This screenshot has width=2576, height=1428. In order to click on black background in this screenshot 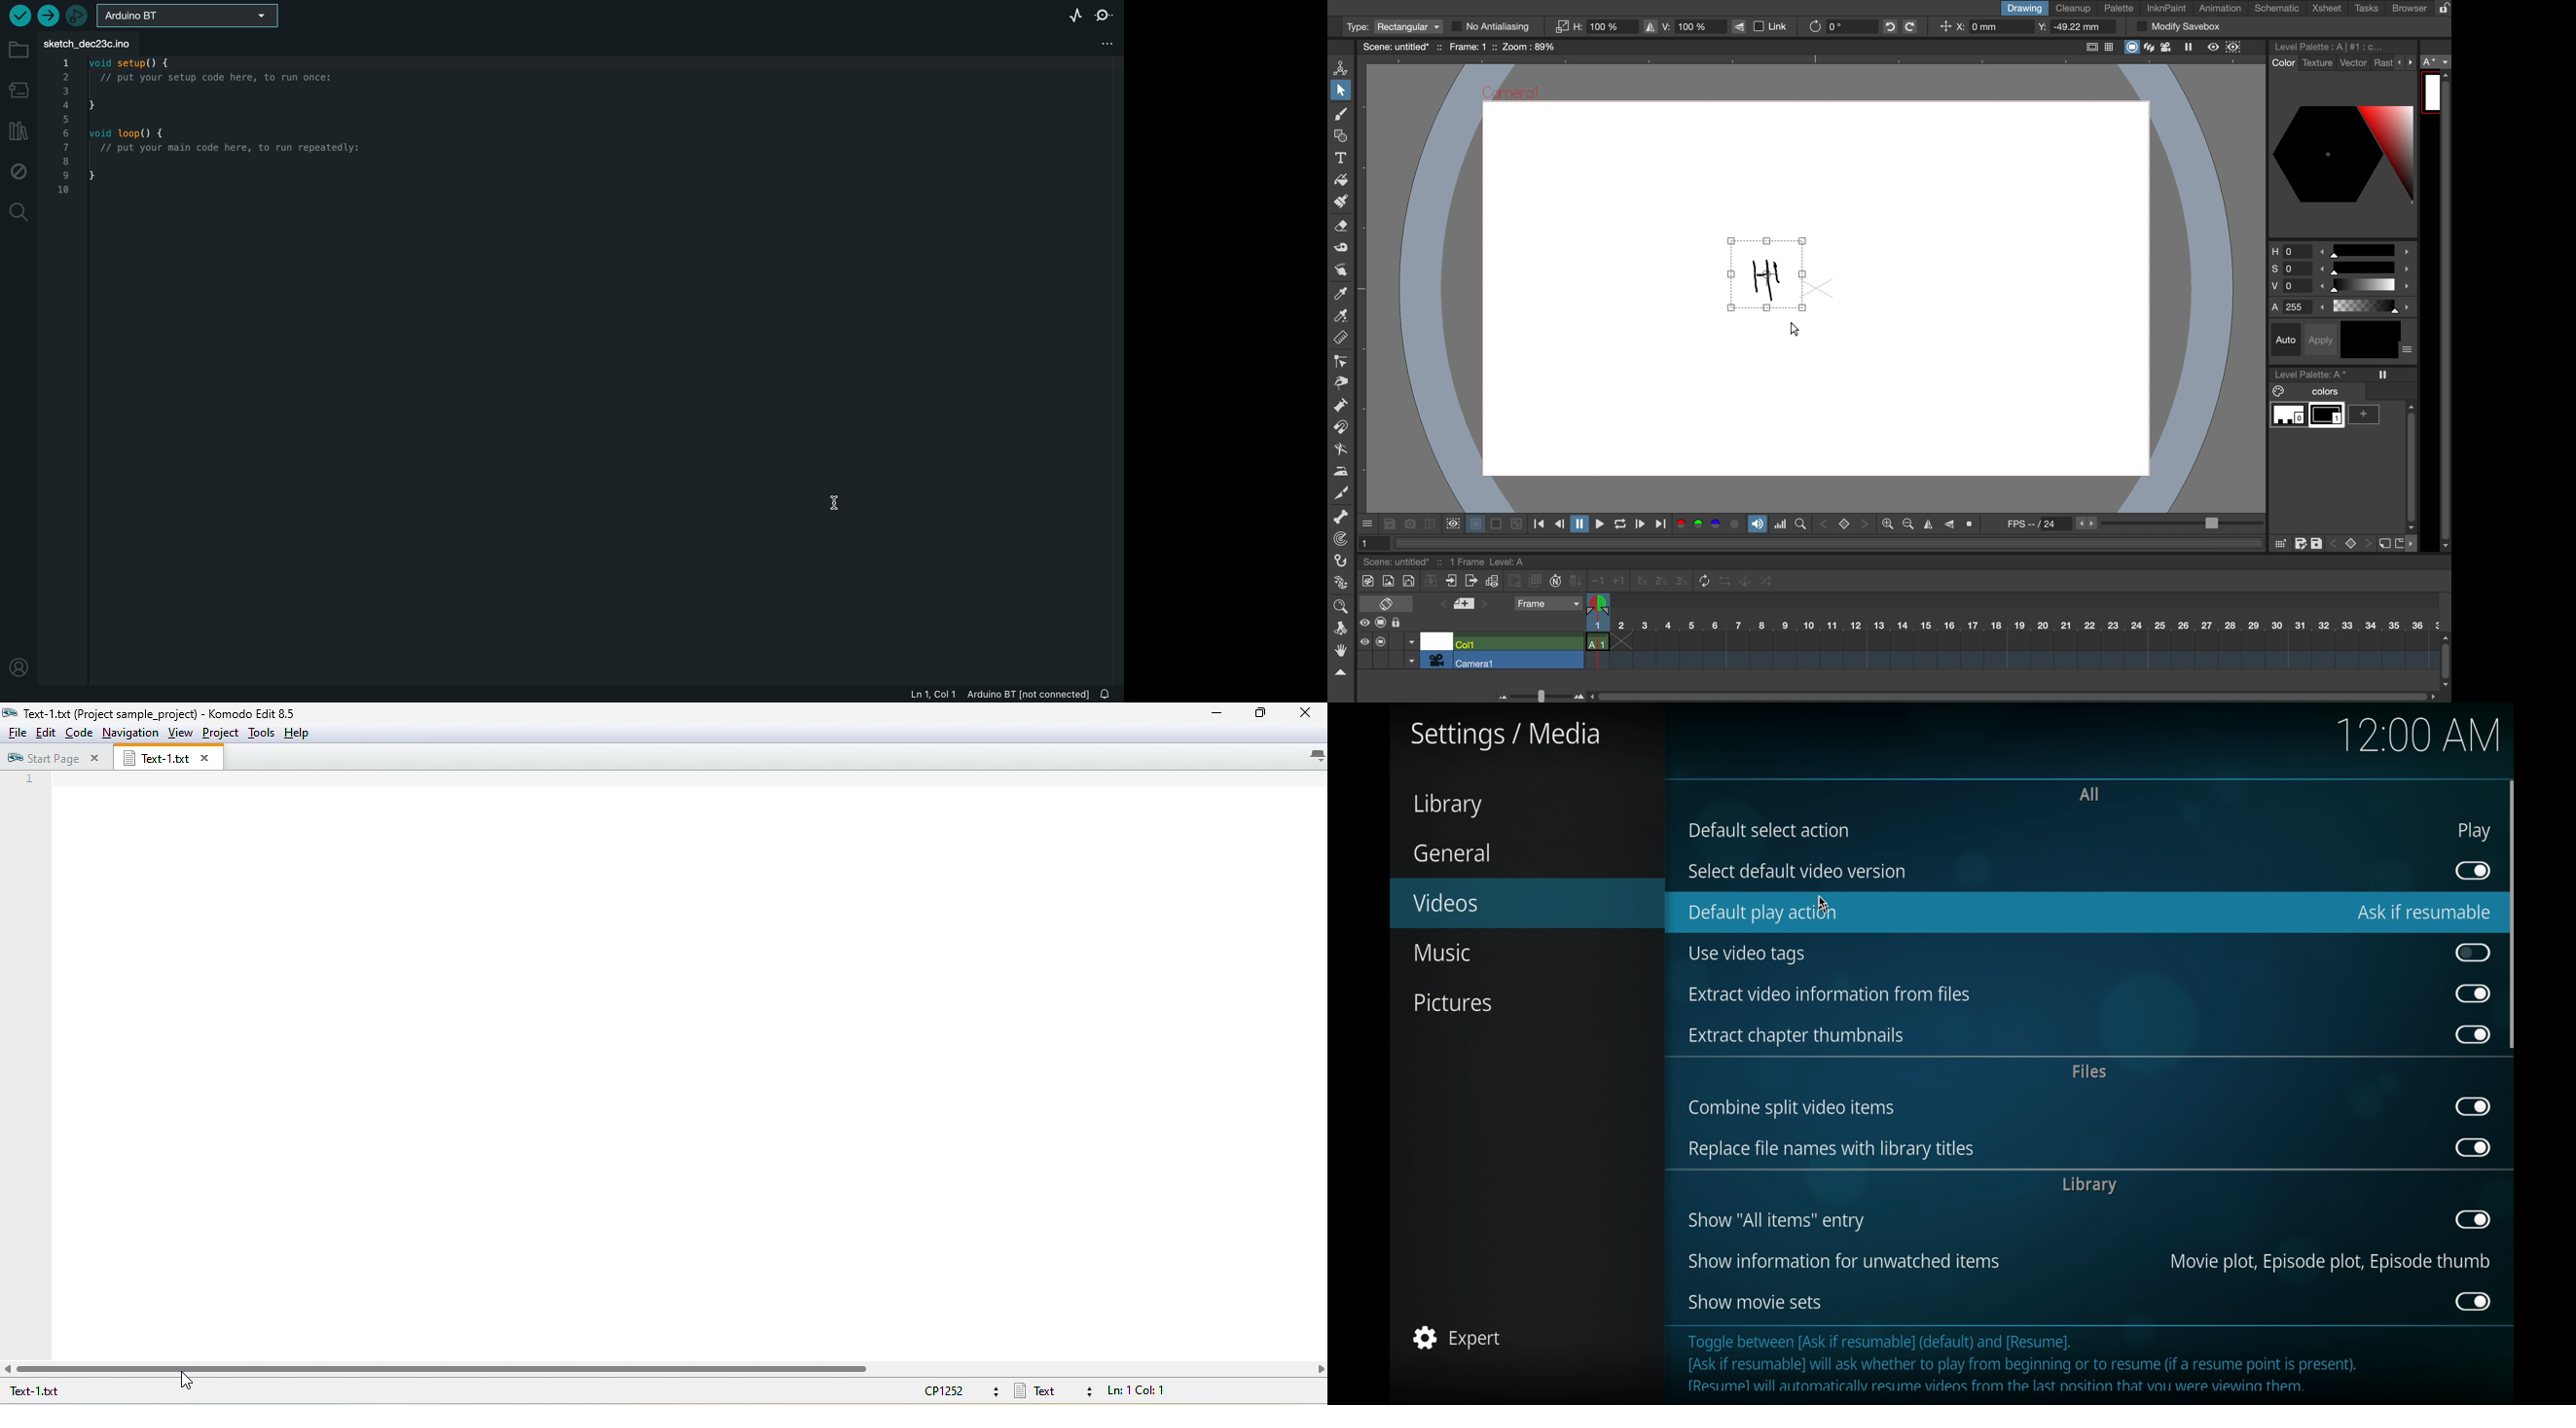, I will do `click(1496, 525)`.